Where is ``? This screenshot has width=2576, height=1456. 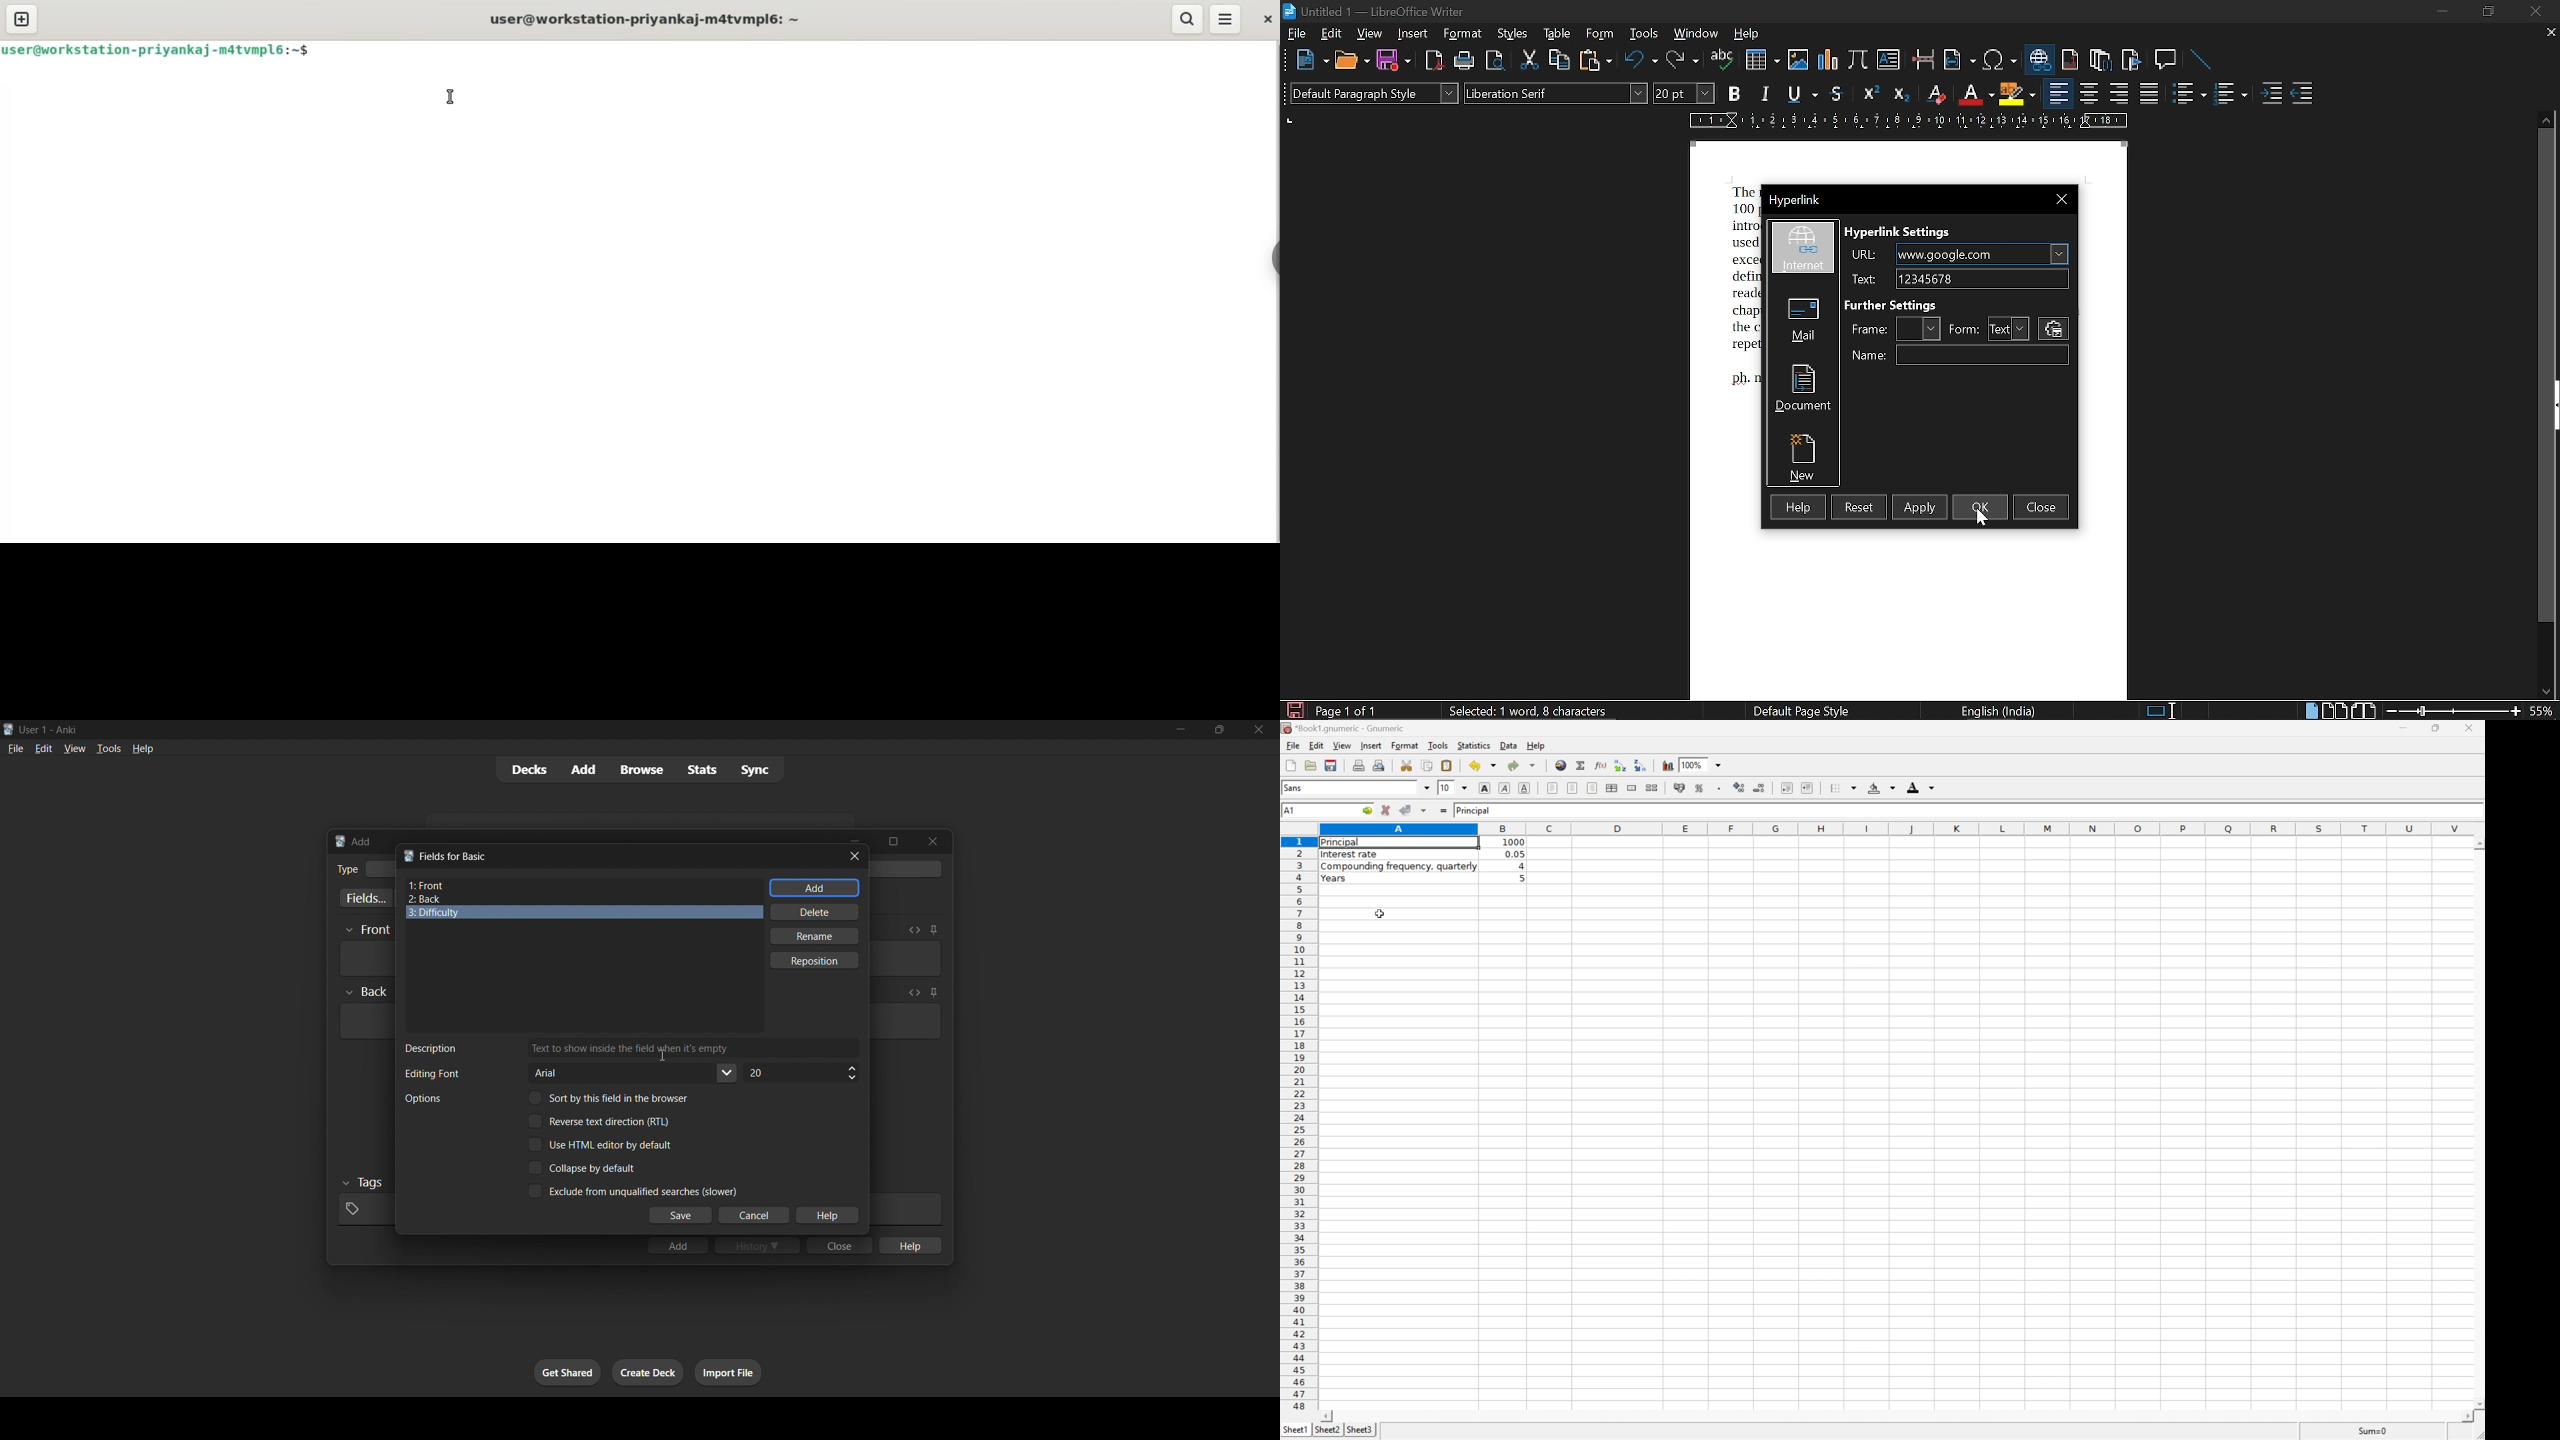
 is located at coordinates (364, 1183).